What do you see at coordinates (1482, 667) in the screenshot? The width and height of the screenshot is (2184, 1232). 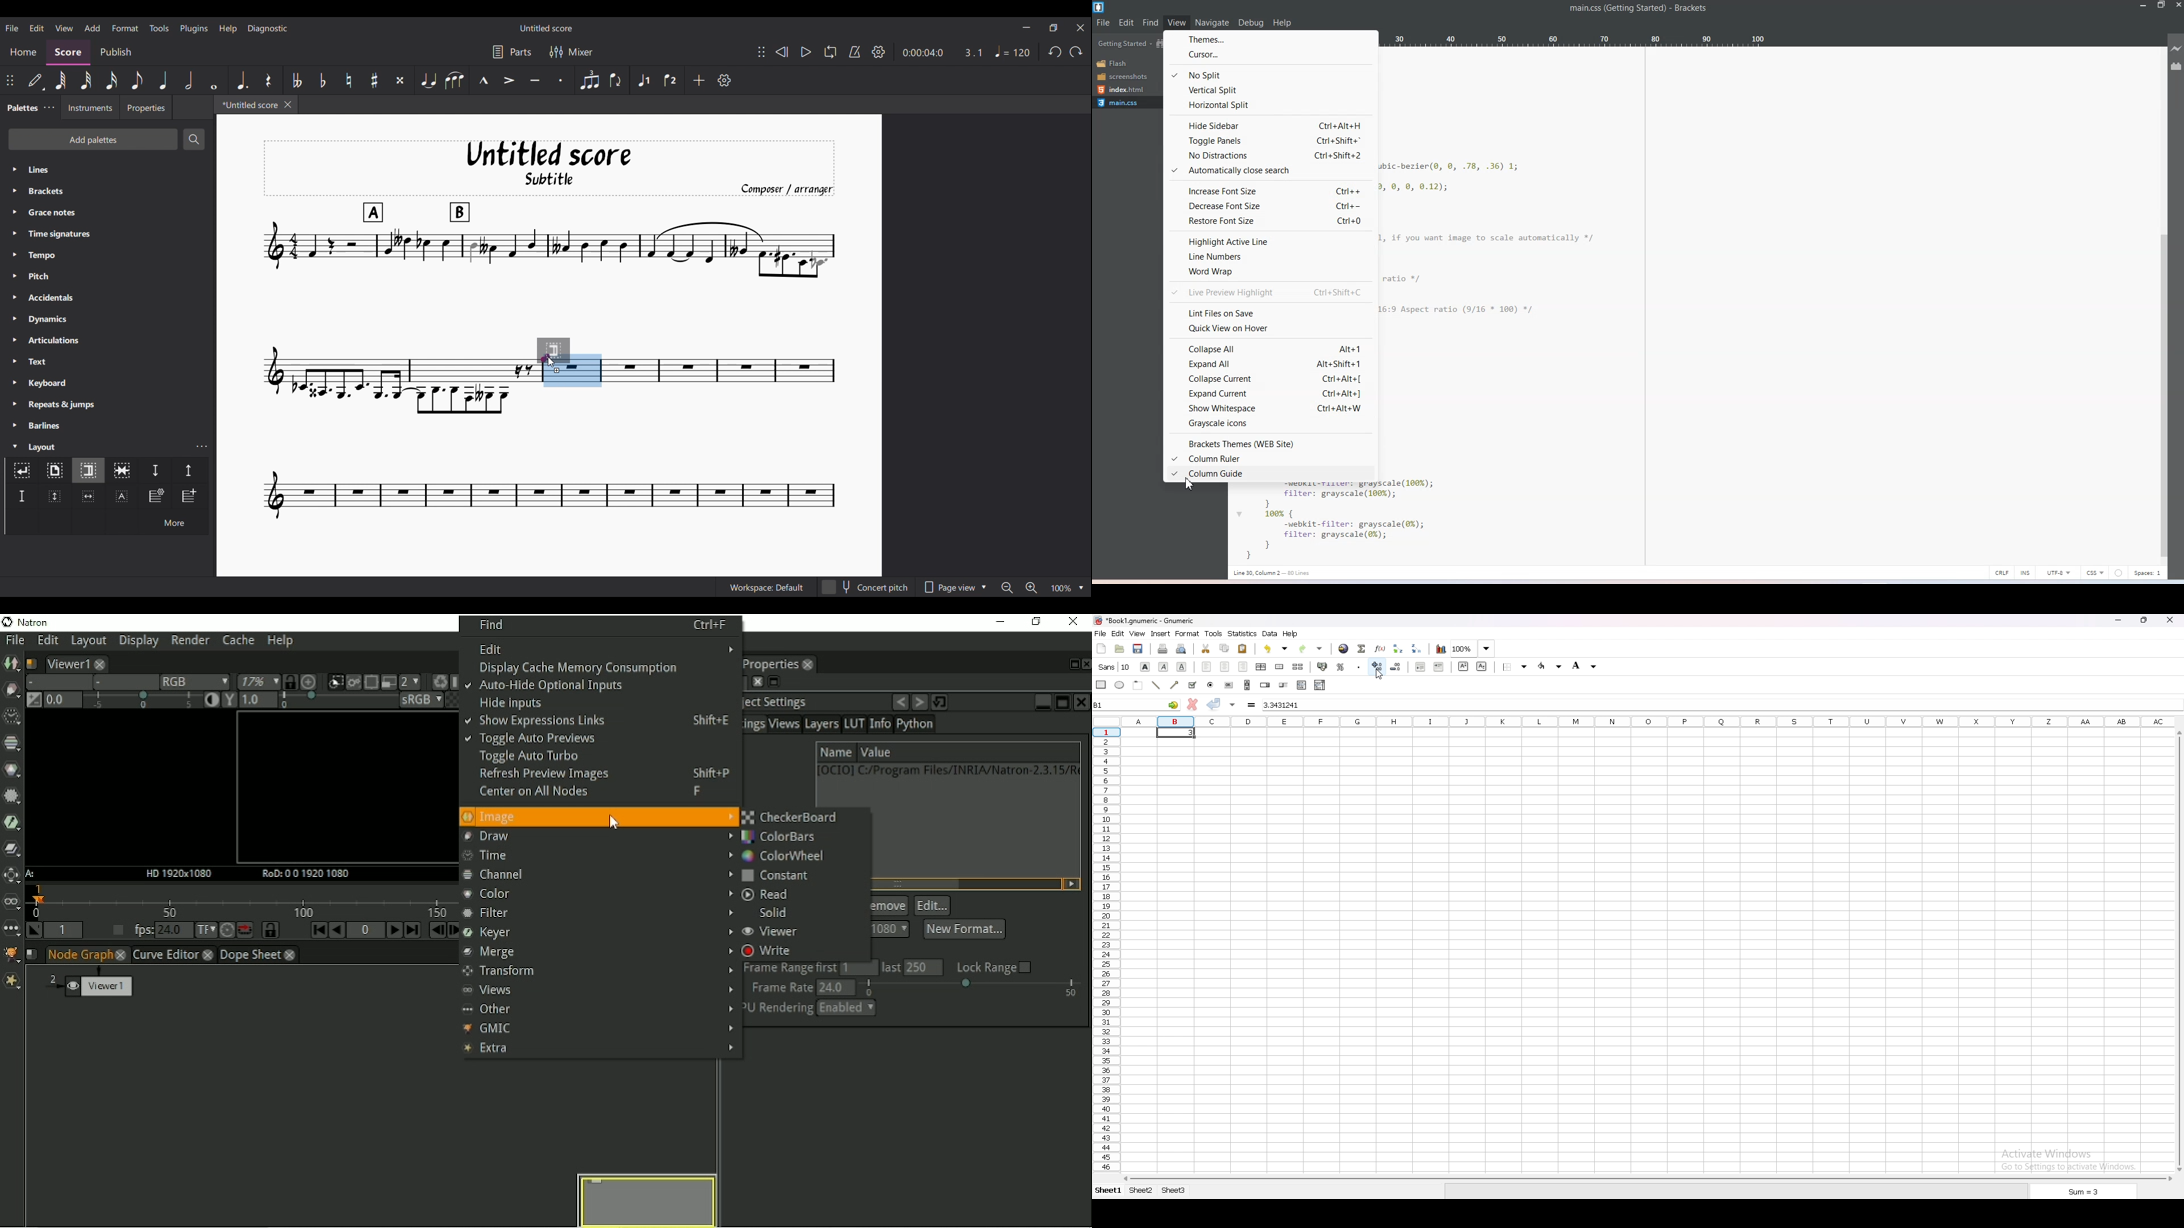 I see `subscript` at bounding box center [1482, 667].